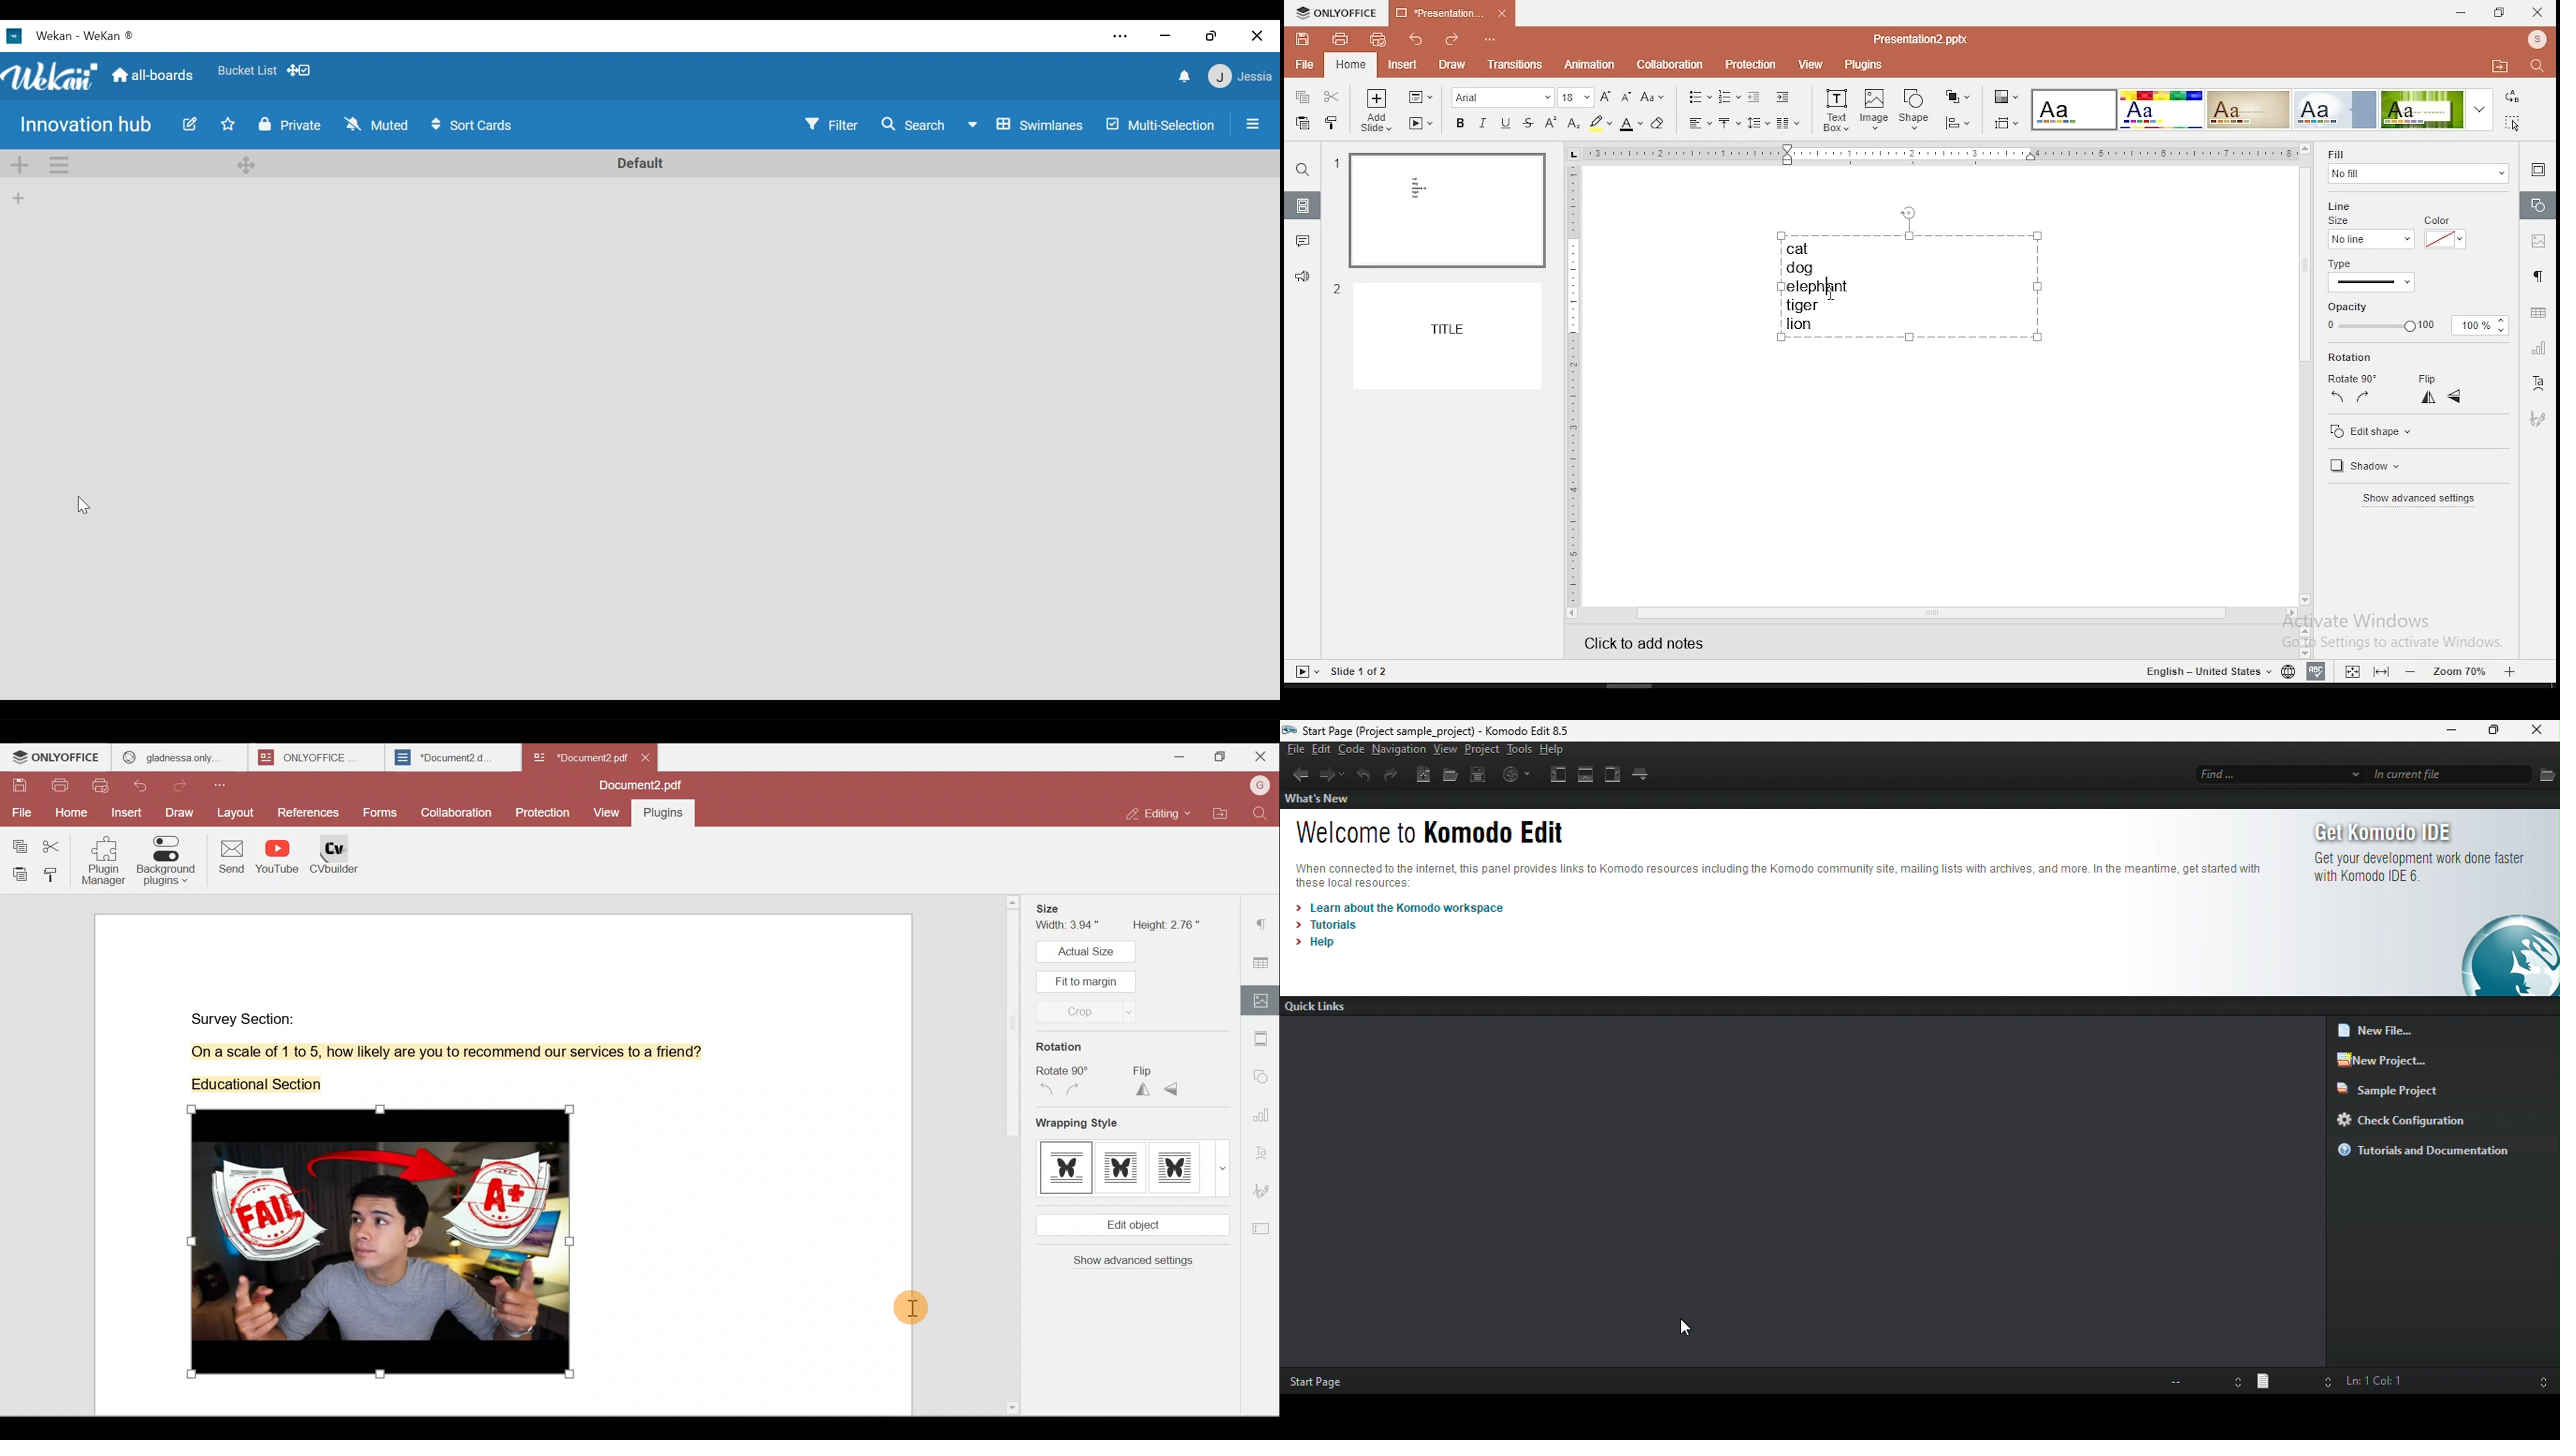 Image resolution: width=2576 pixels, height=1456 pixels. What do you see at coordinates (1303, 244) in the screenshot?
I see `comments` at bounding box center [1303, 244].